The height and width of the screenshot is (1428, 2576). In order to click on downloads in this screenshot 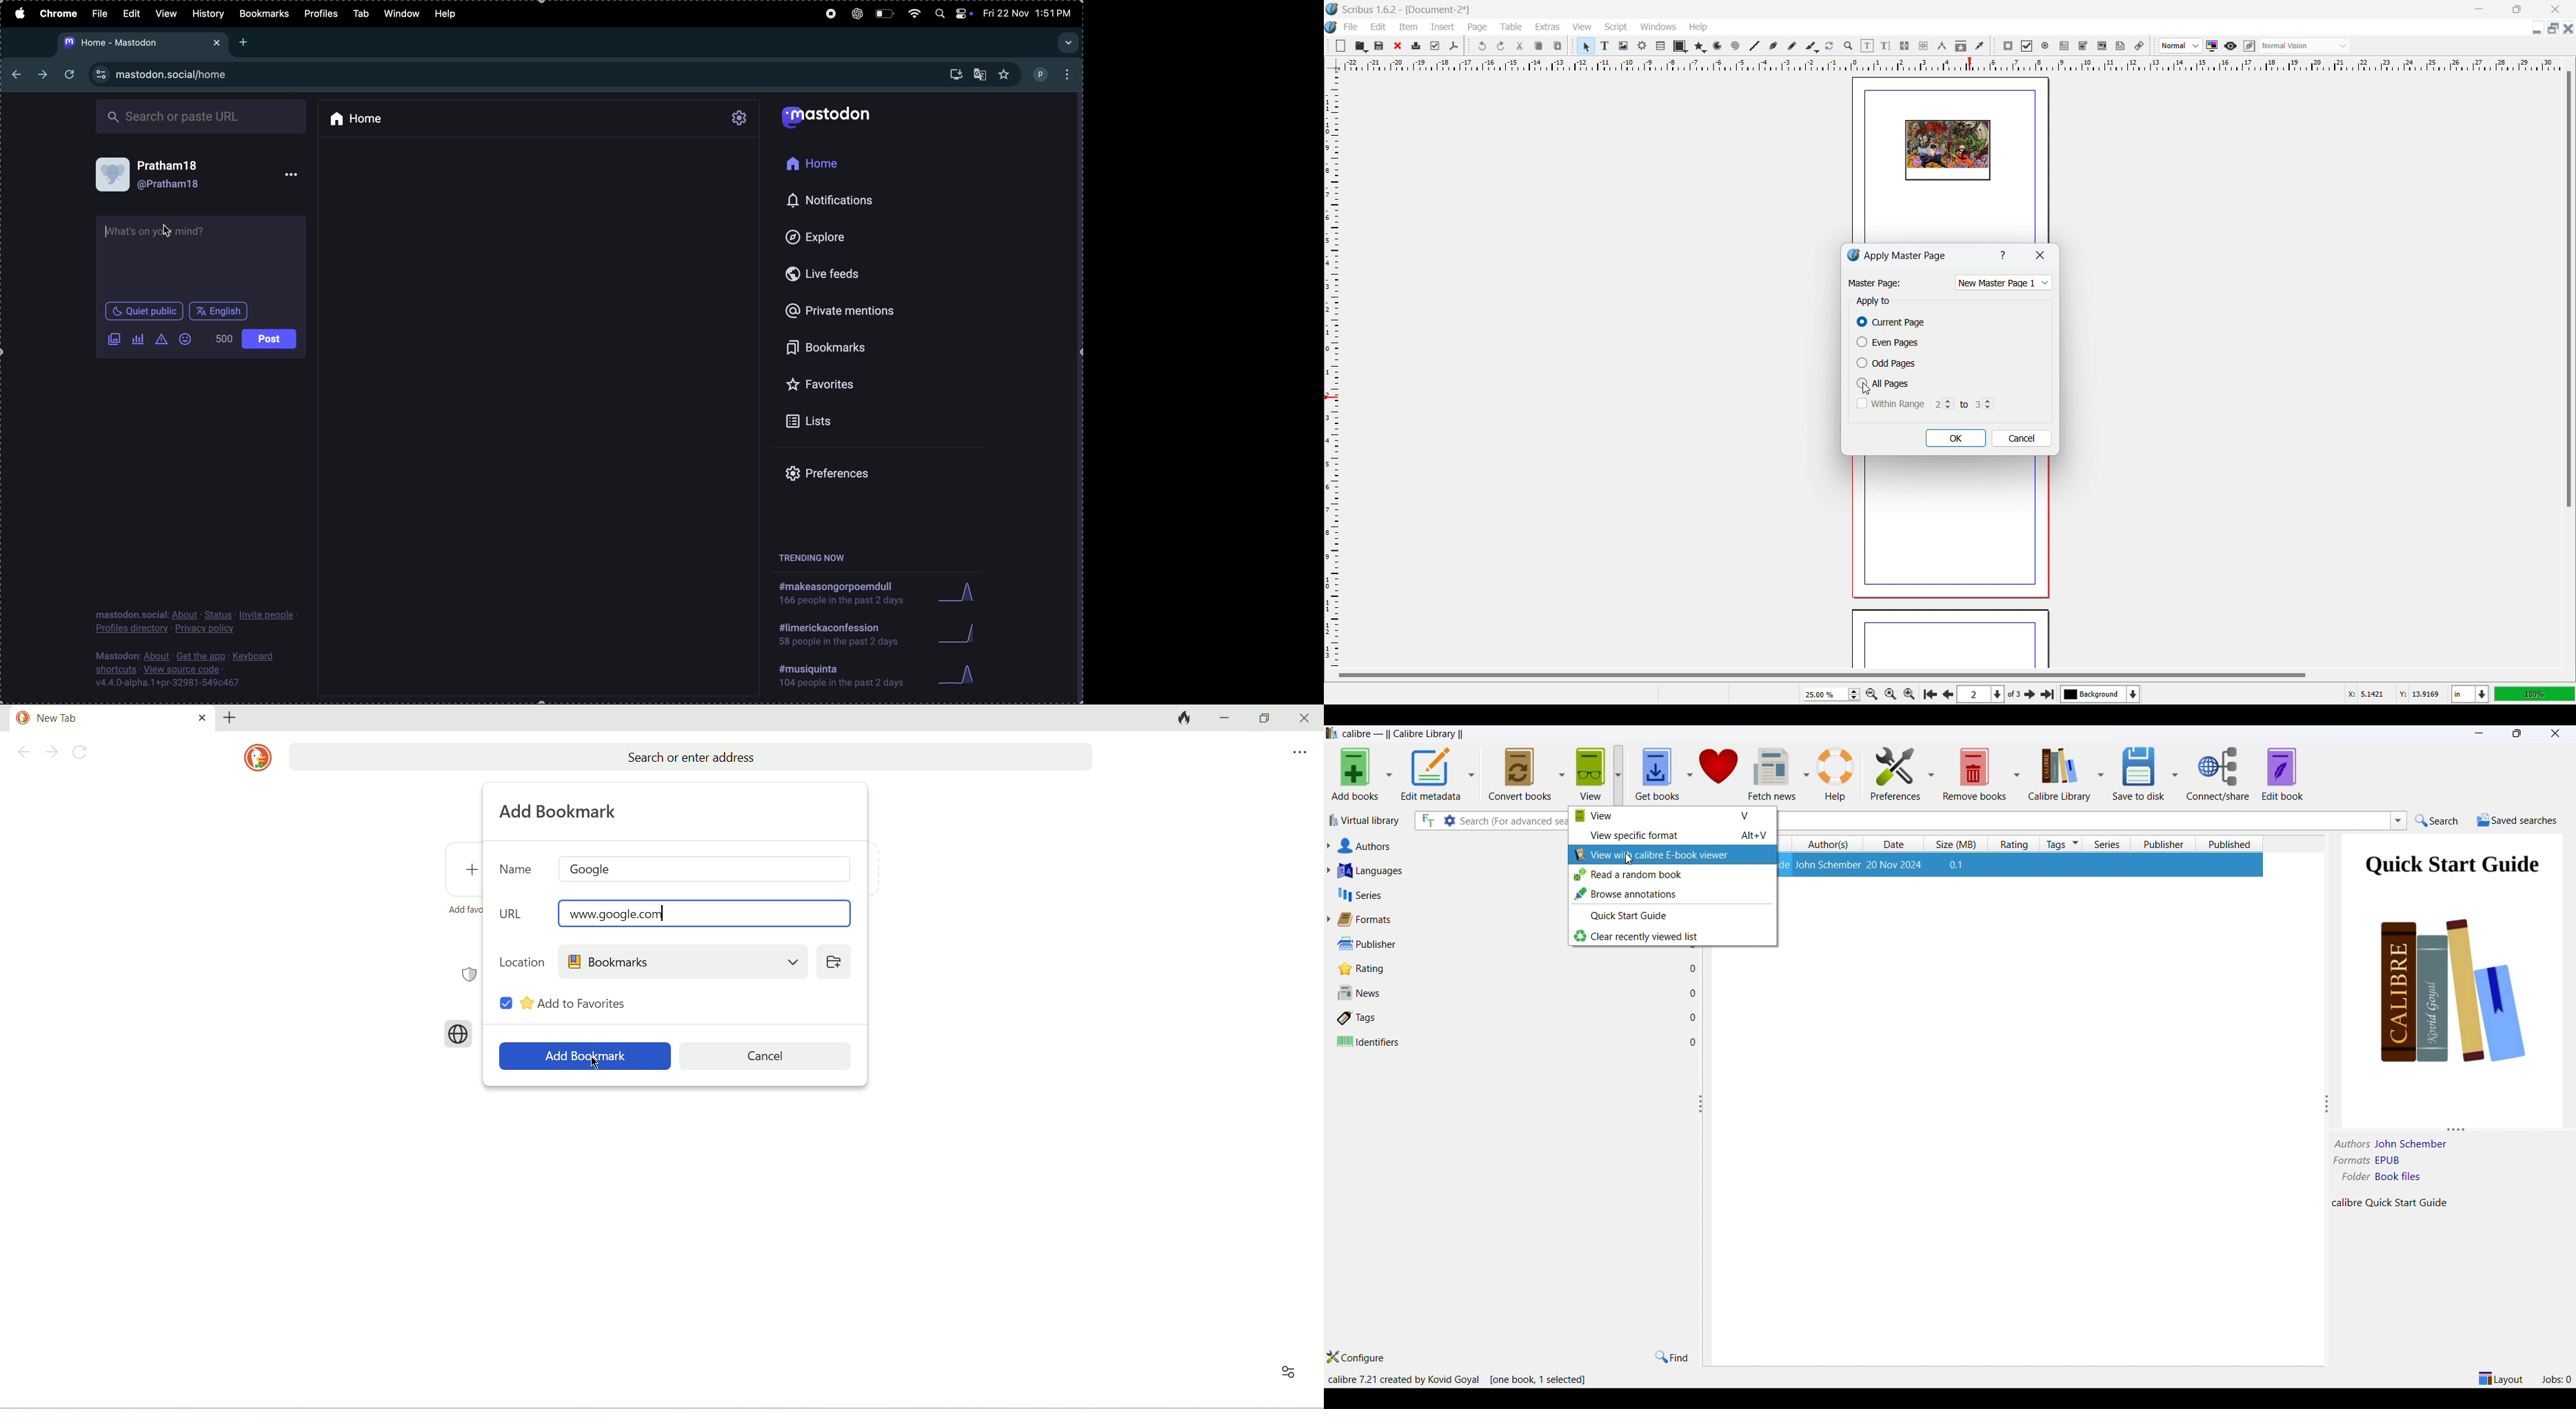, I will do `click(952, 73)`.